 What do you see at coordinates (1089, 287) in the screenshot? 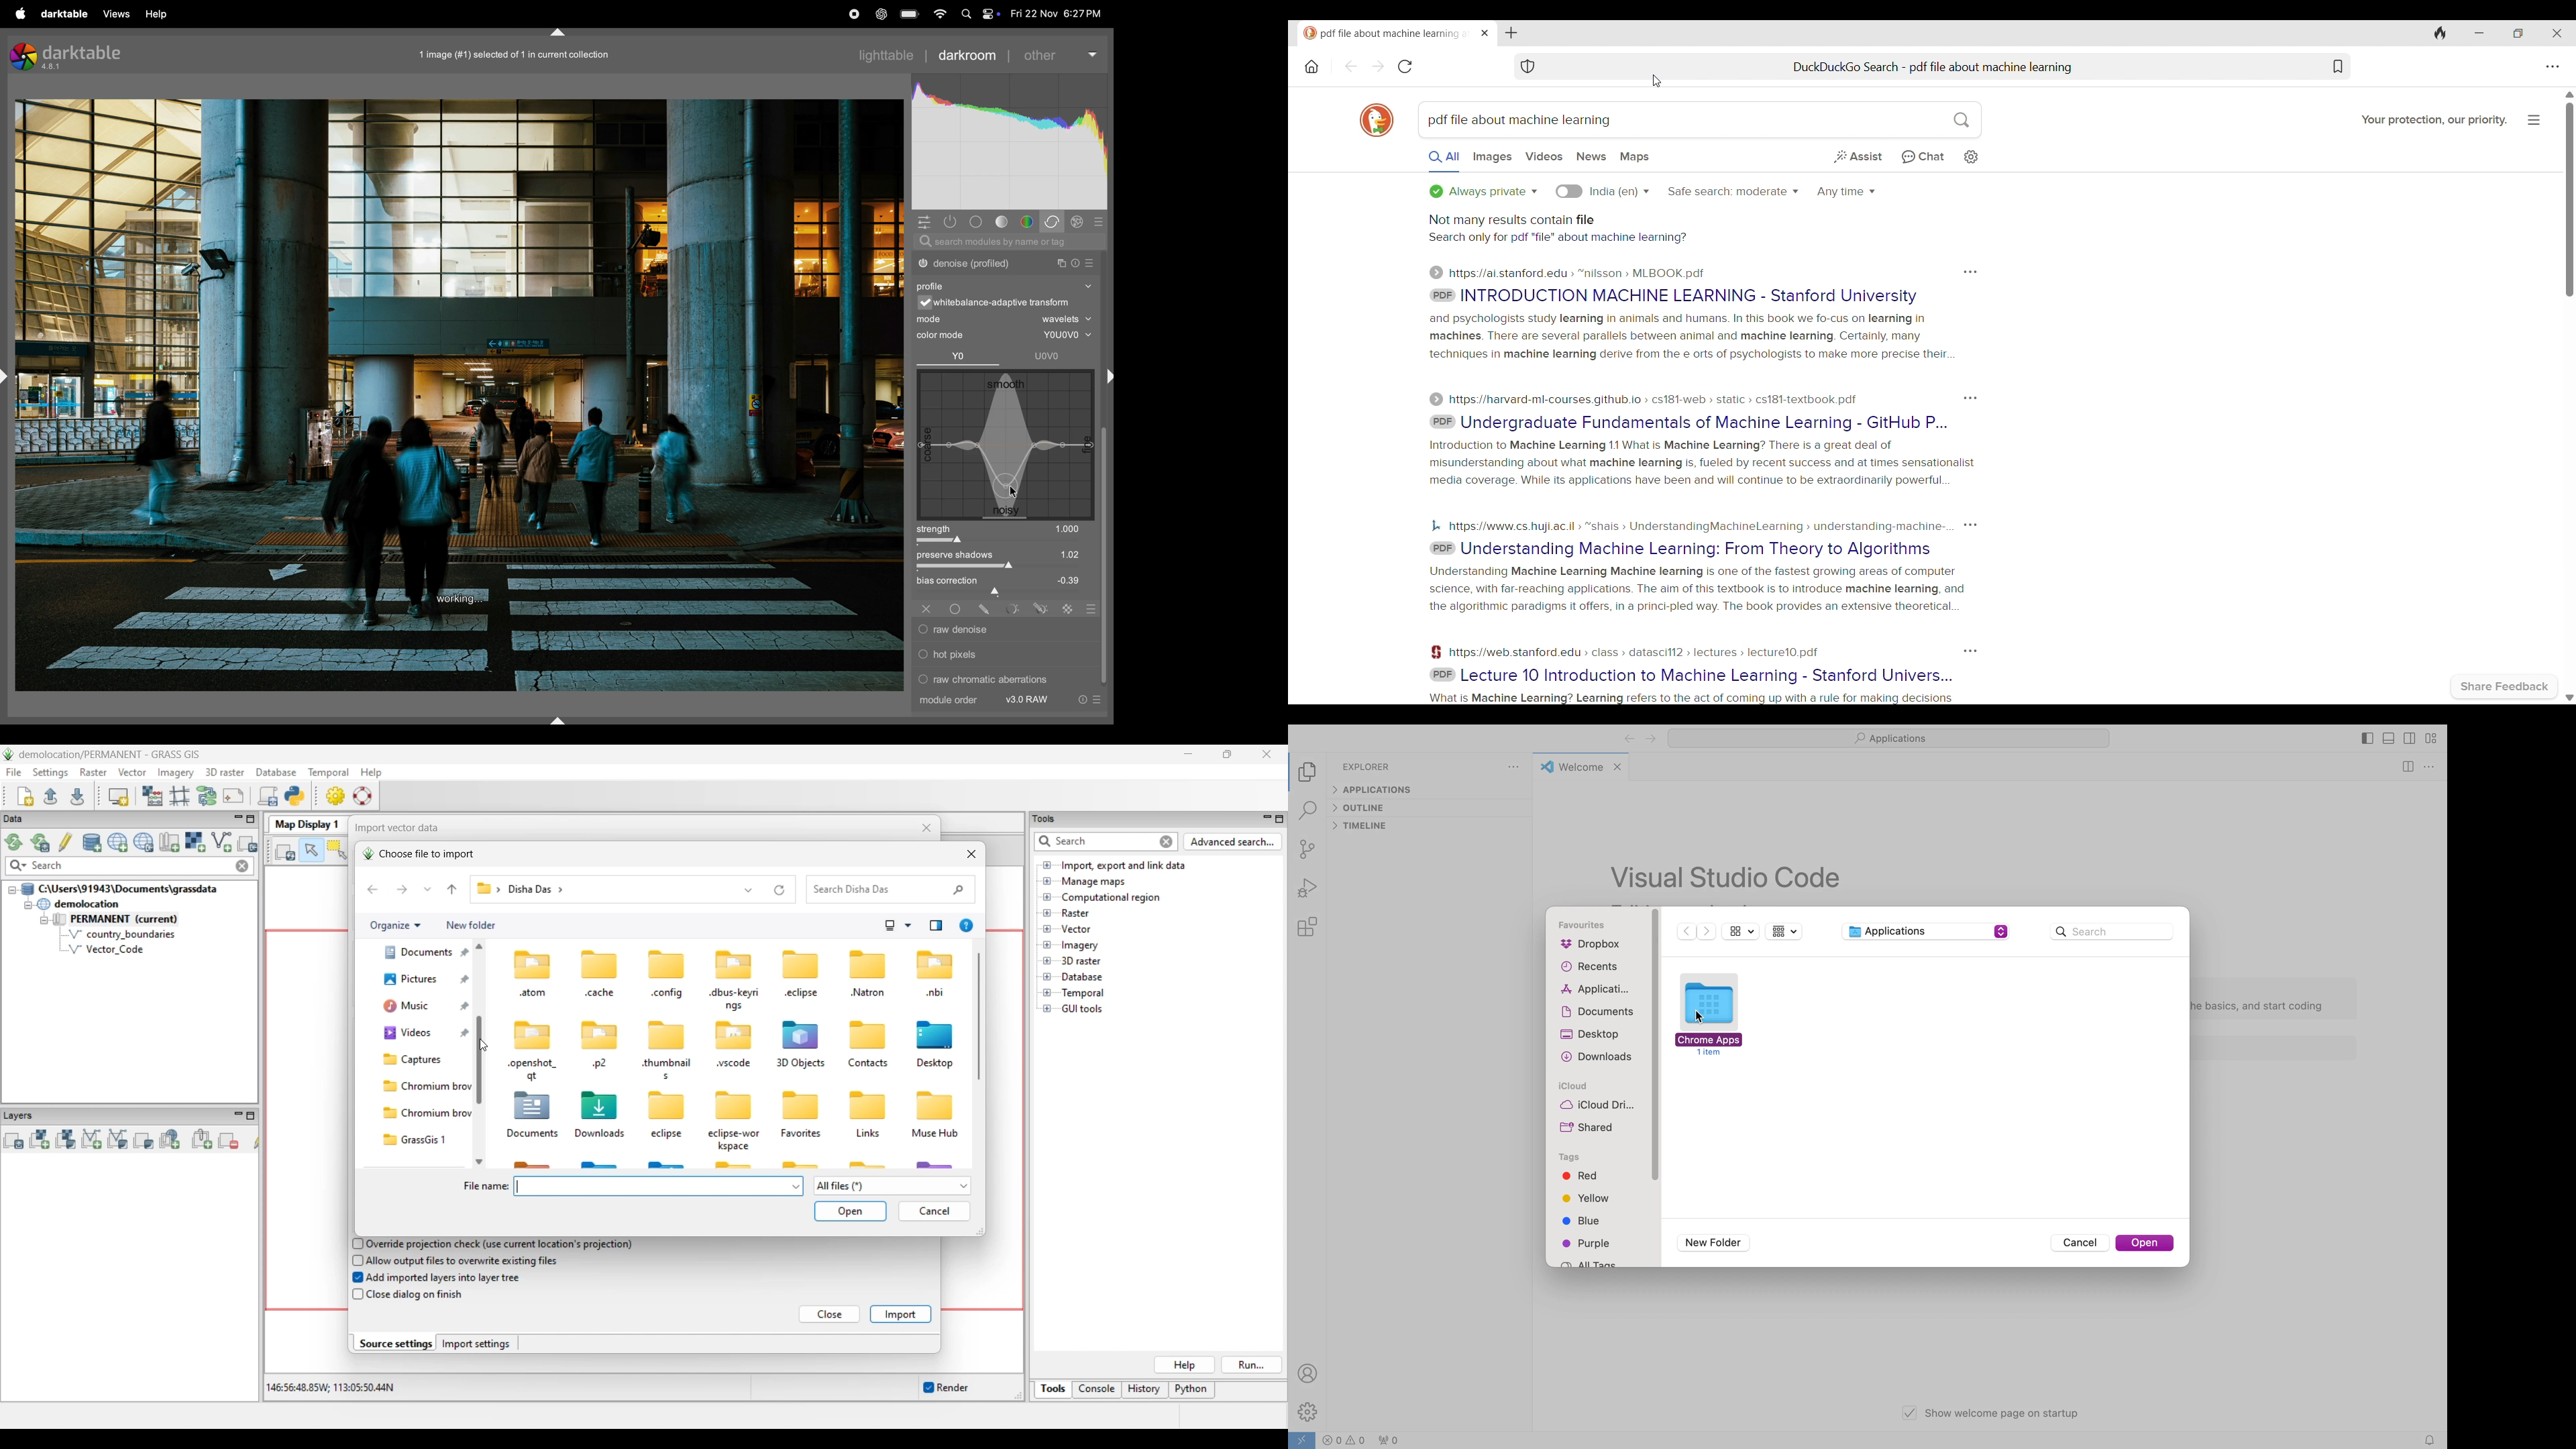
I see `show` at bounding box center [1089, 287].